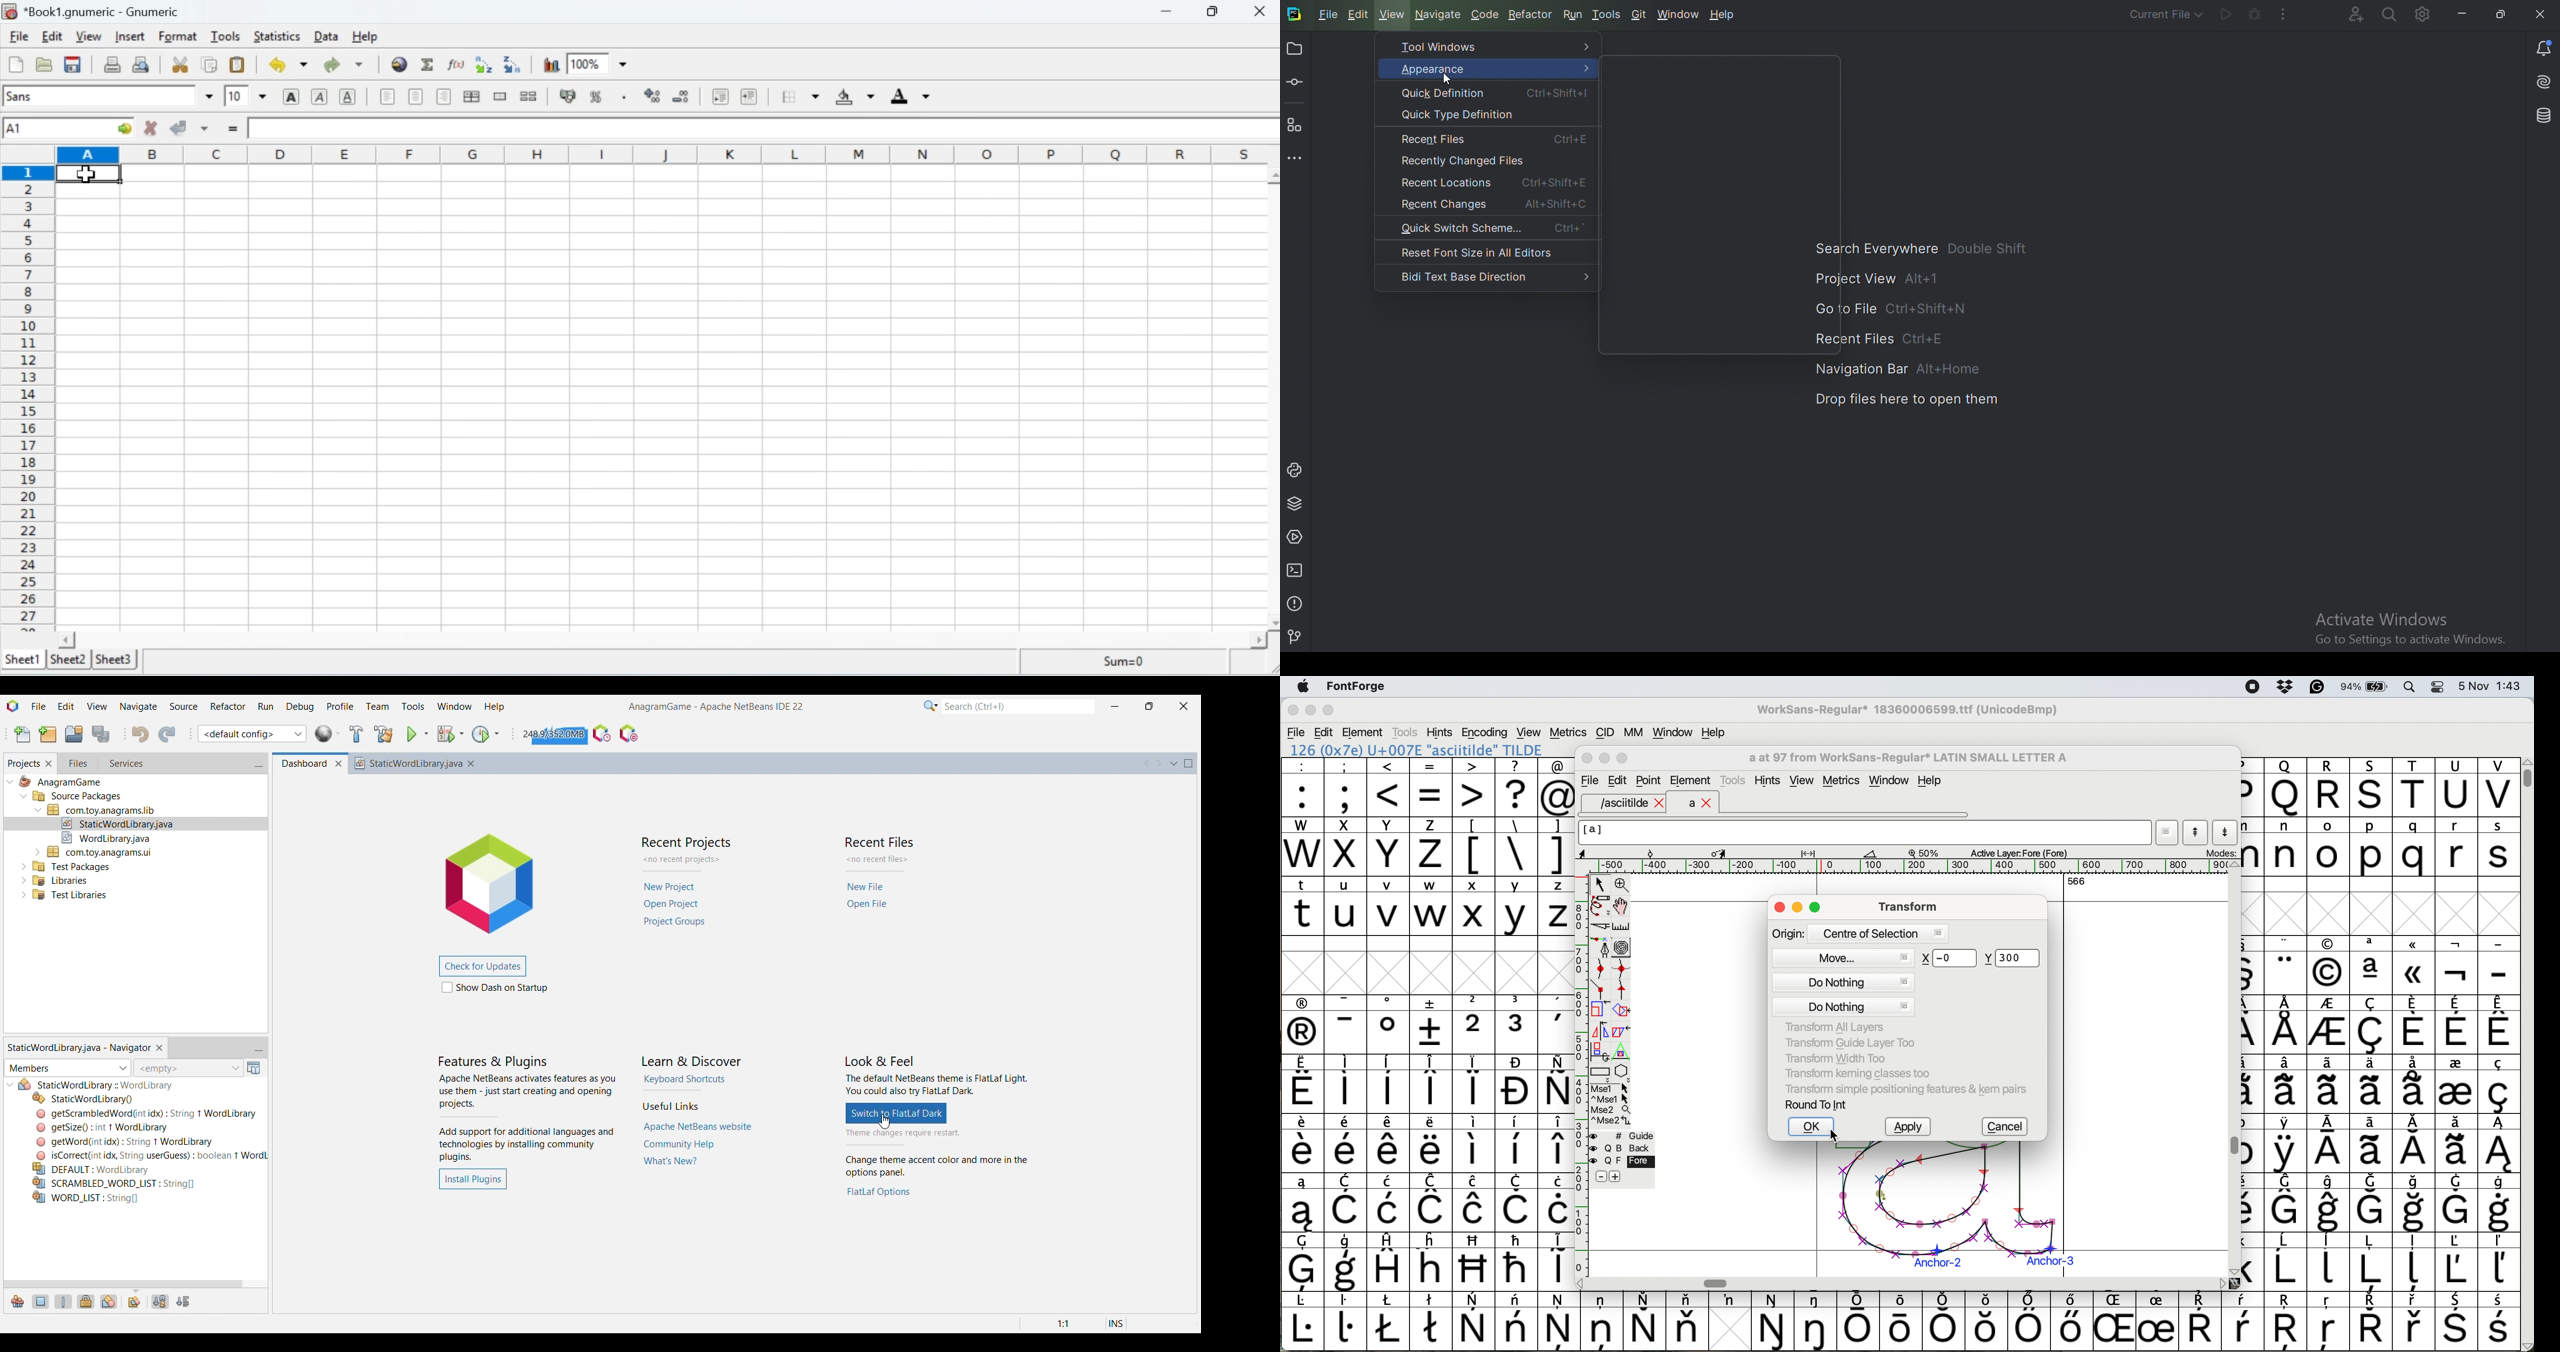 This screenshot has height=1372, width=2576. What do you see at coordinates (2415, 686) in the screenshot?
I see `spotlight search` at bounding box center [2415, 686].